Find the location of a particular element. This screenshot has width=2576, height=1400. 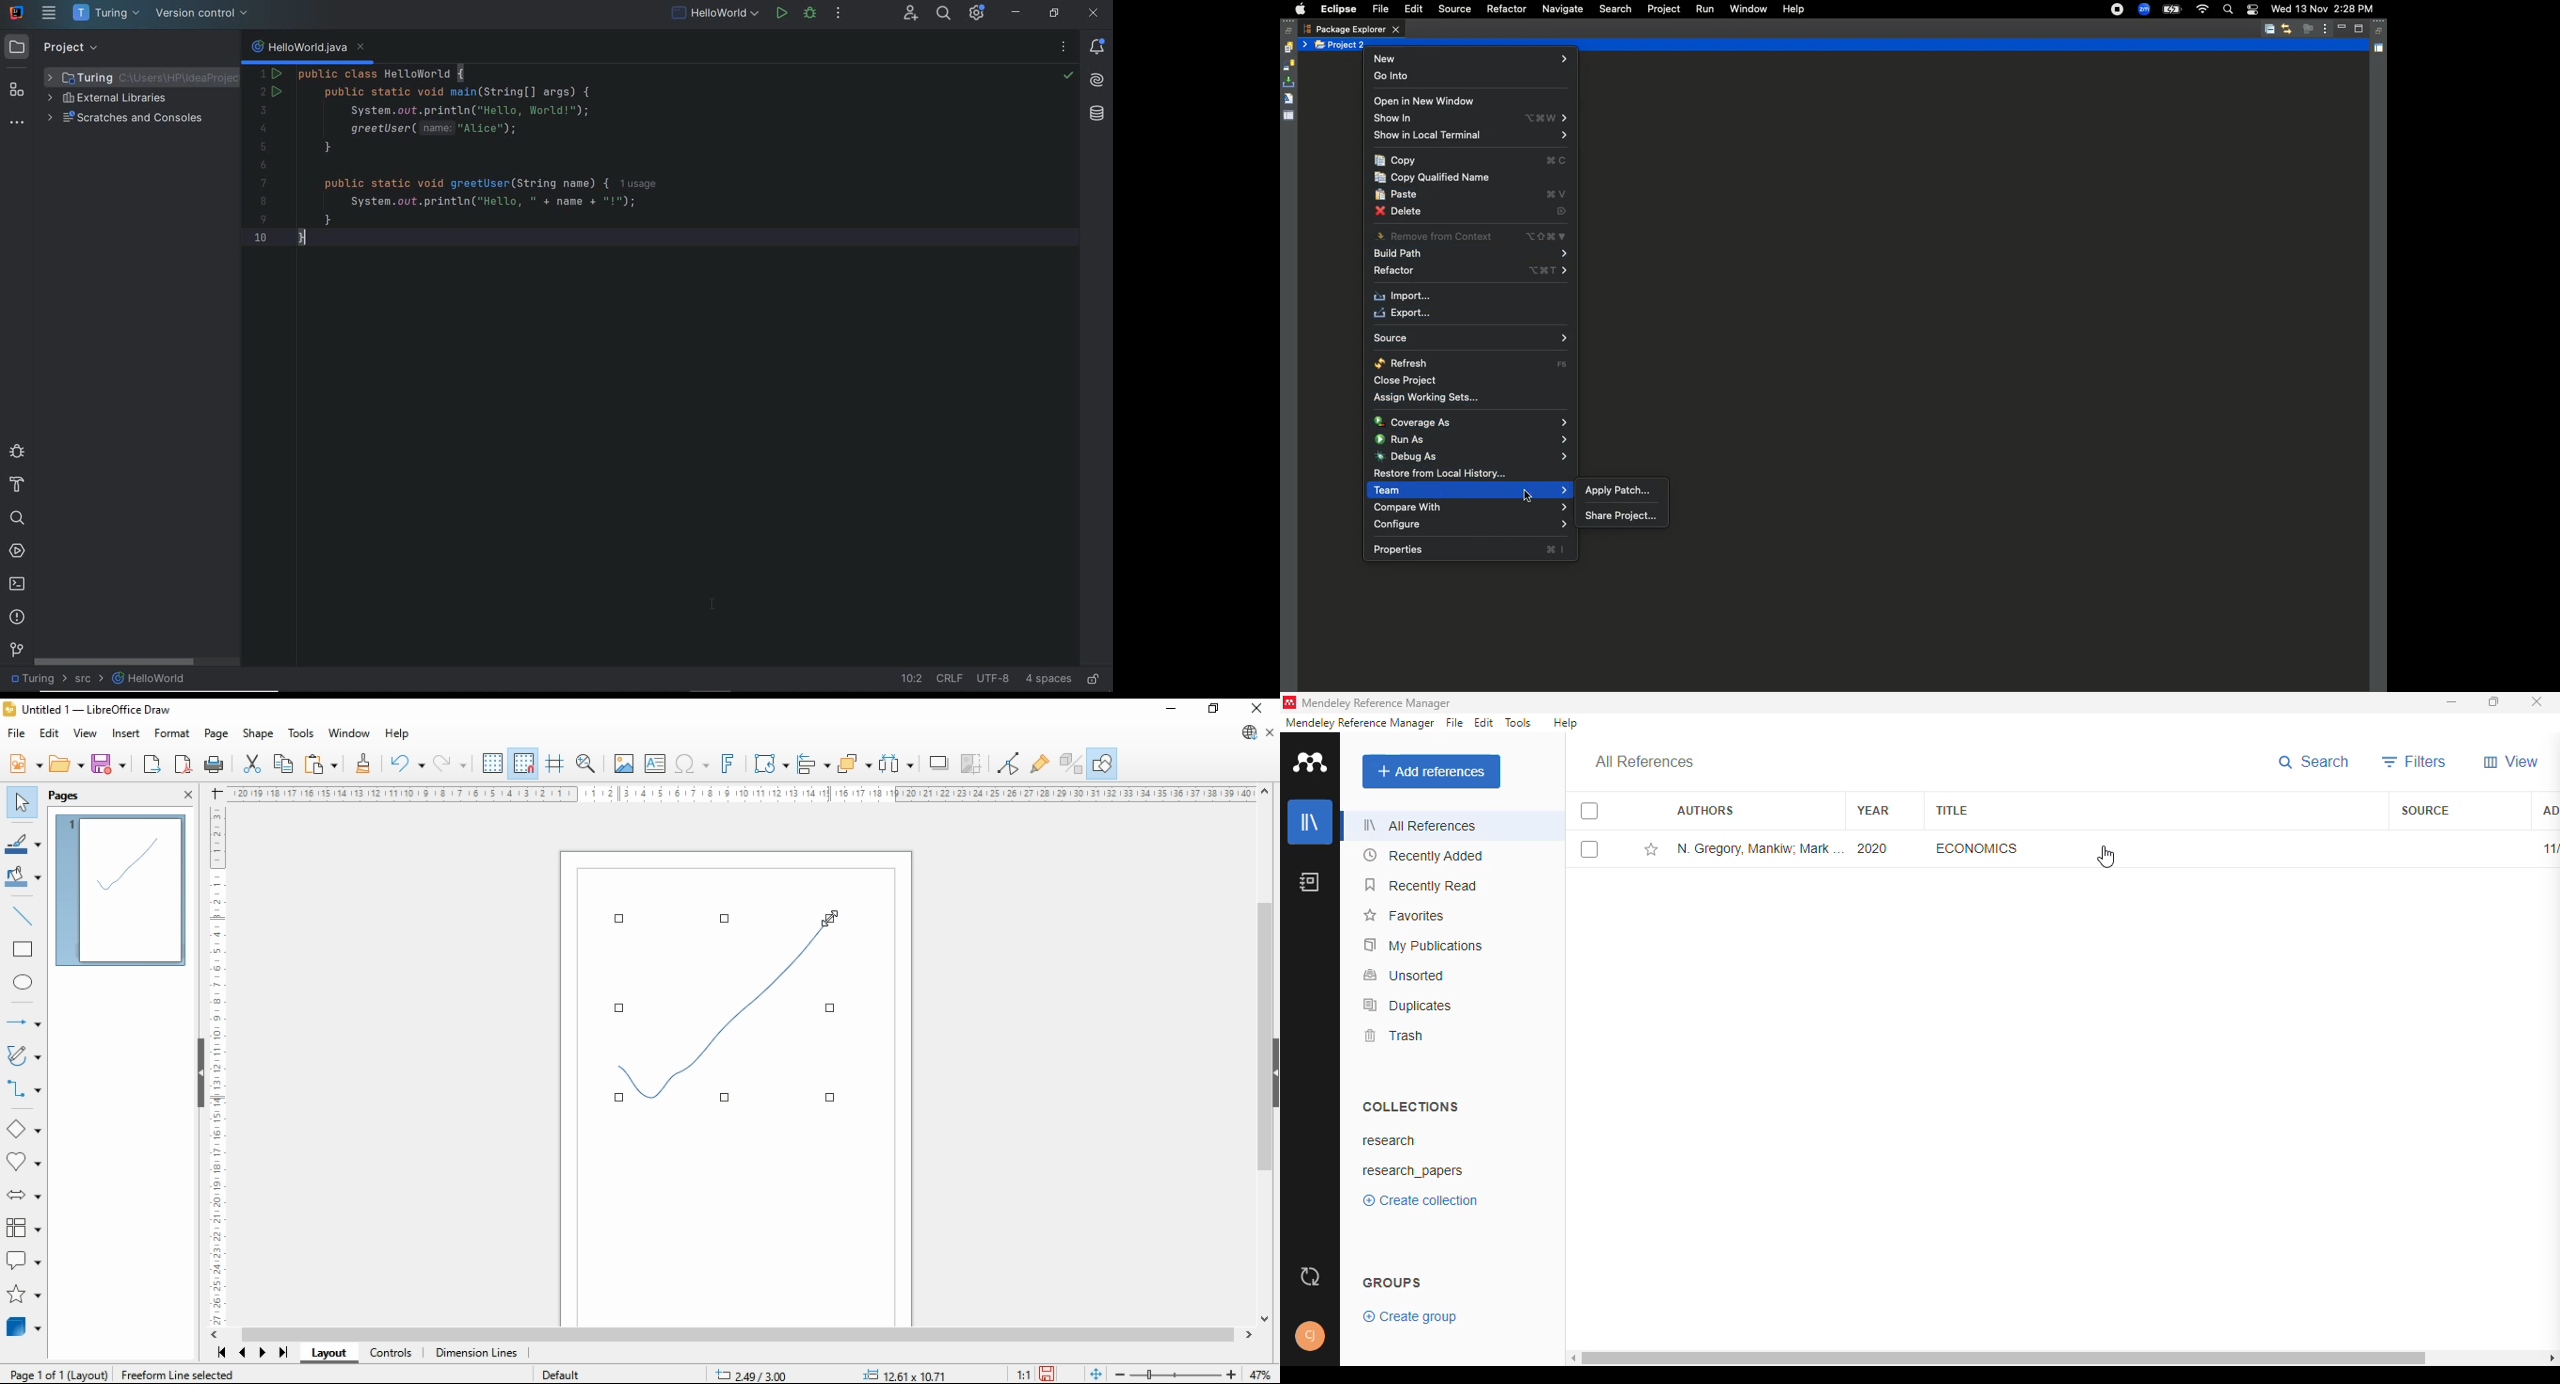

maximize is located at coordinates (2496, 702).